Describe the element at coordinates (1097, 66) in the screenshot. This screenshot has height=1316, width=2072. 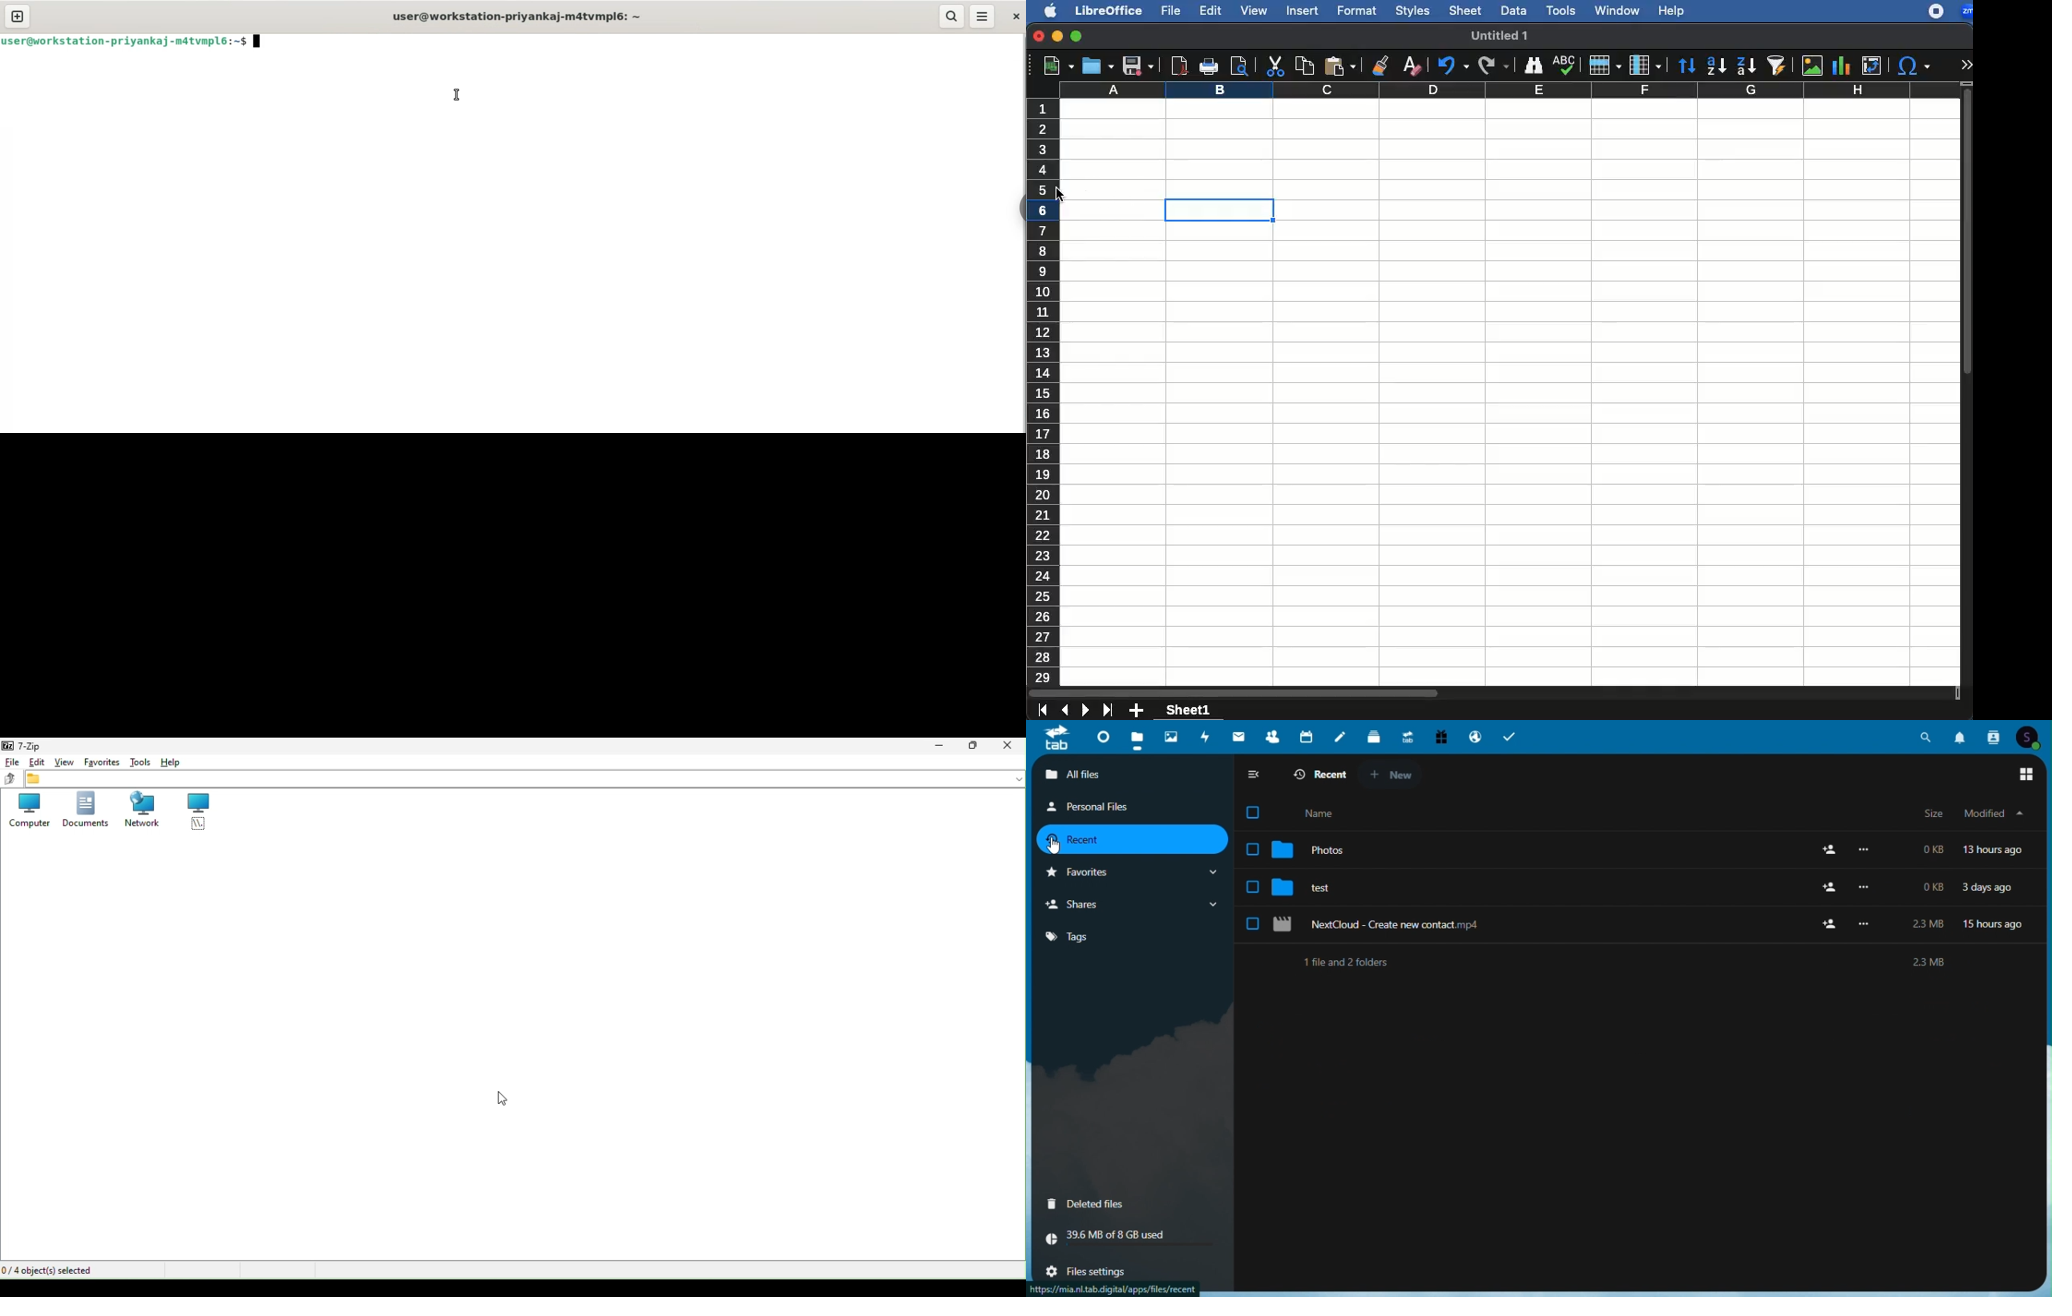
I see `open` at that location.